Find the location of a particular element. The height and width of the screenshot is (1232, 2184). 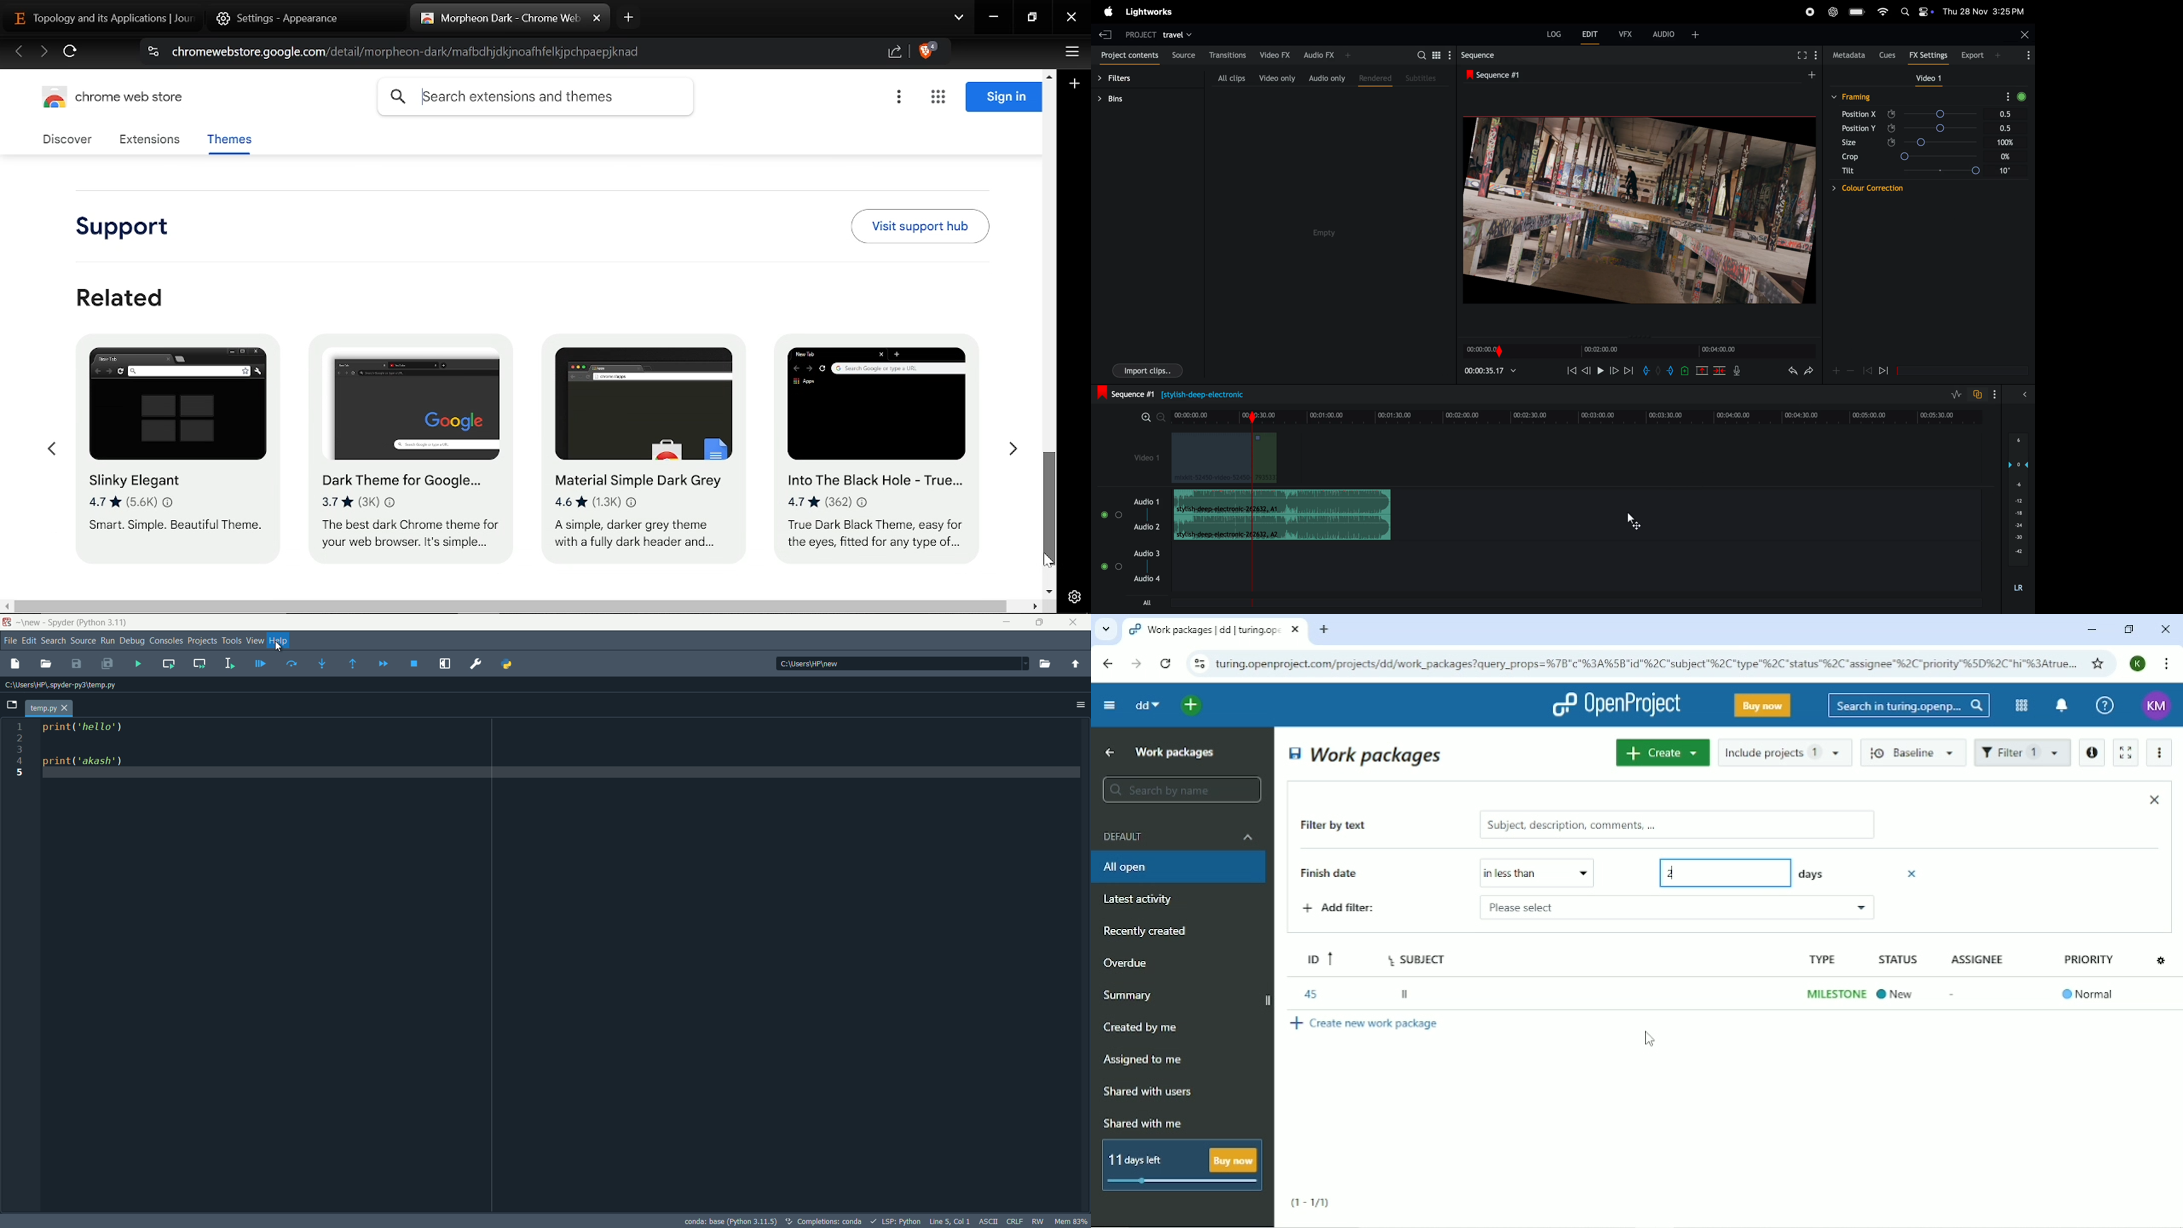

Sign in is located at coordinates (1004, 97).